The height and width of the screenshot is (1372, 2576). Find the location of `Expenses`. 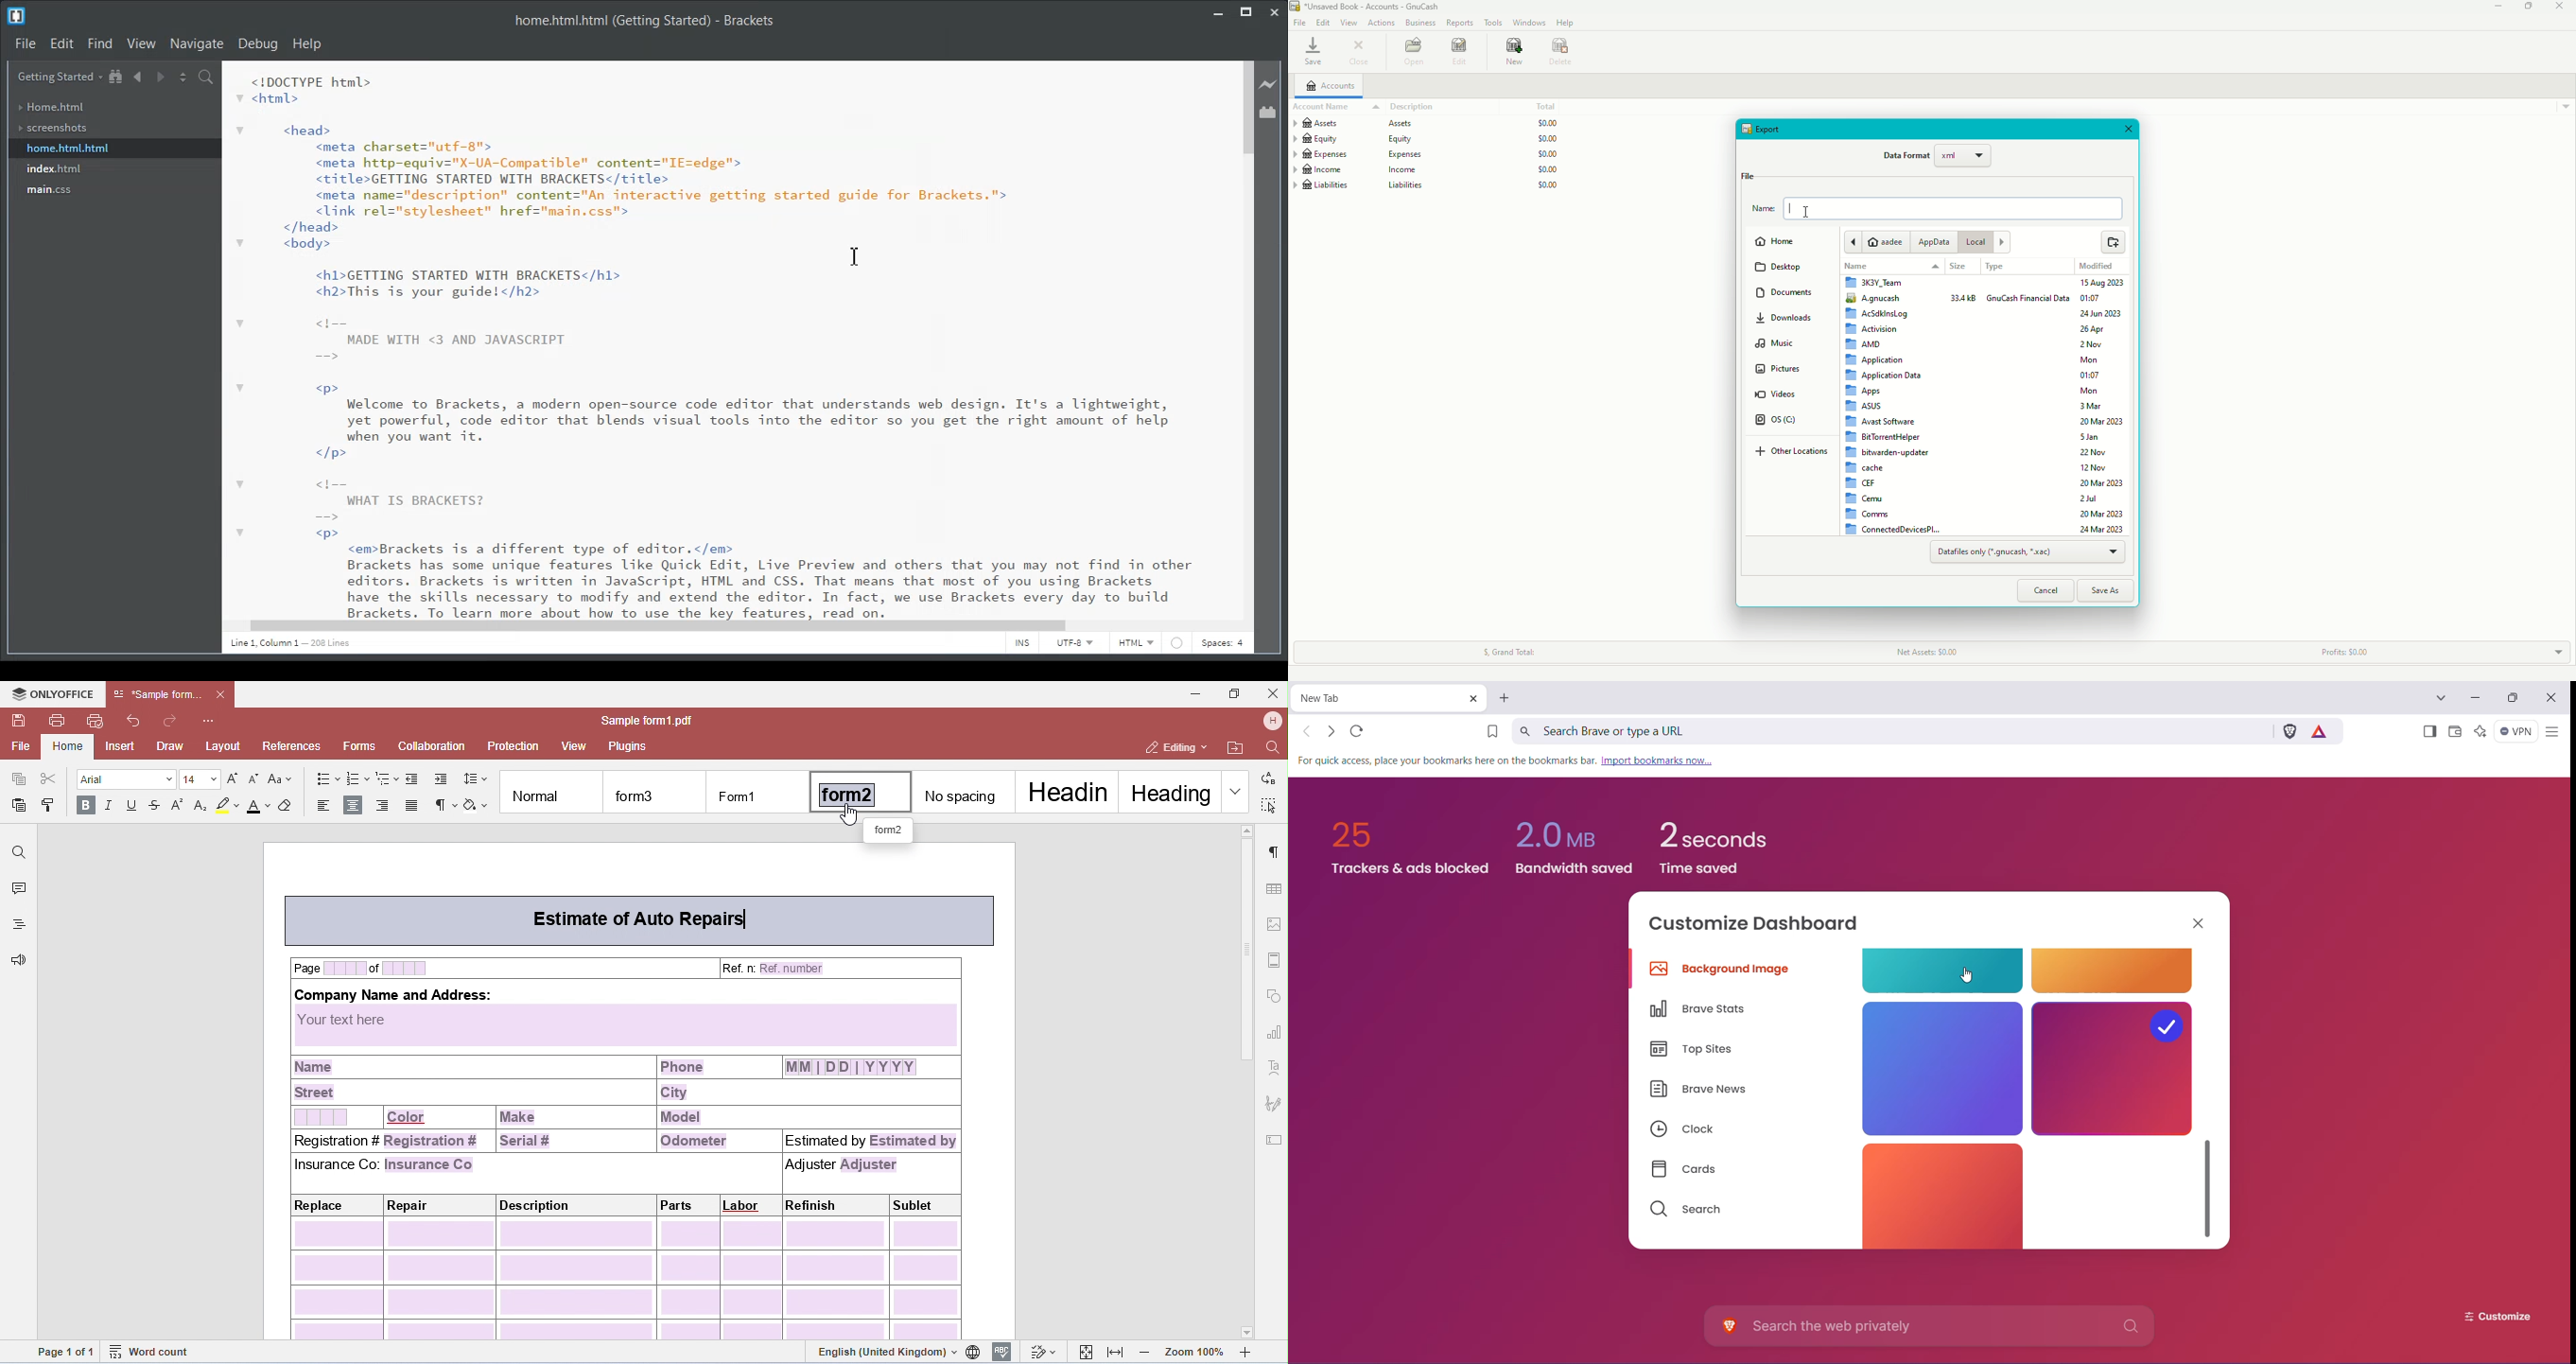

Expenses is located at coordinates (1428, 153).